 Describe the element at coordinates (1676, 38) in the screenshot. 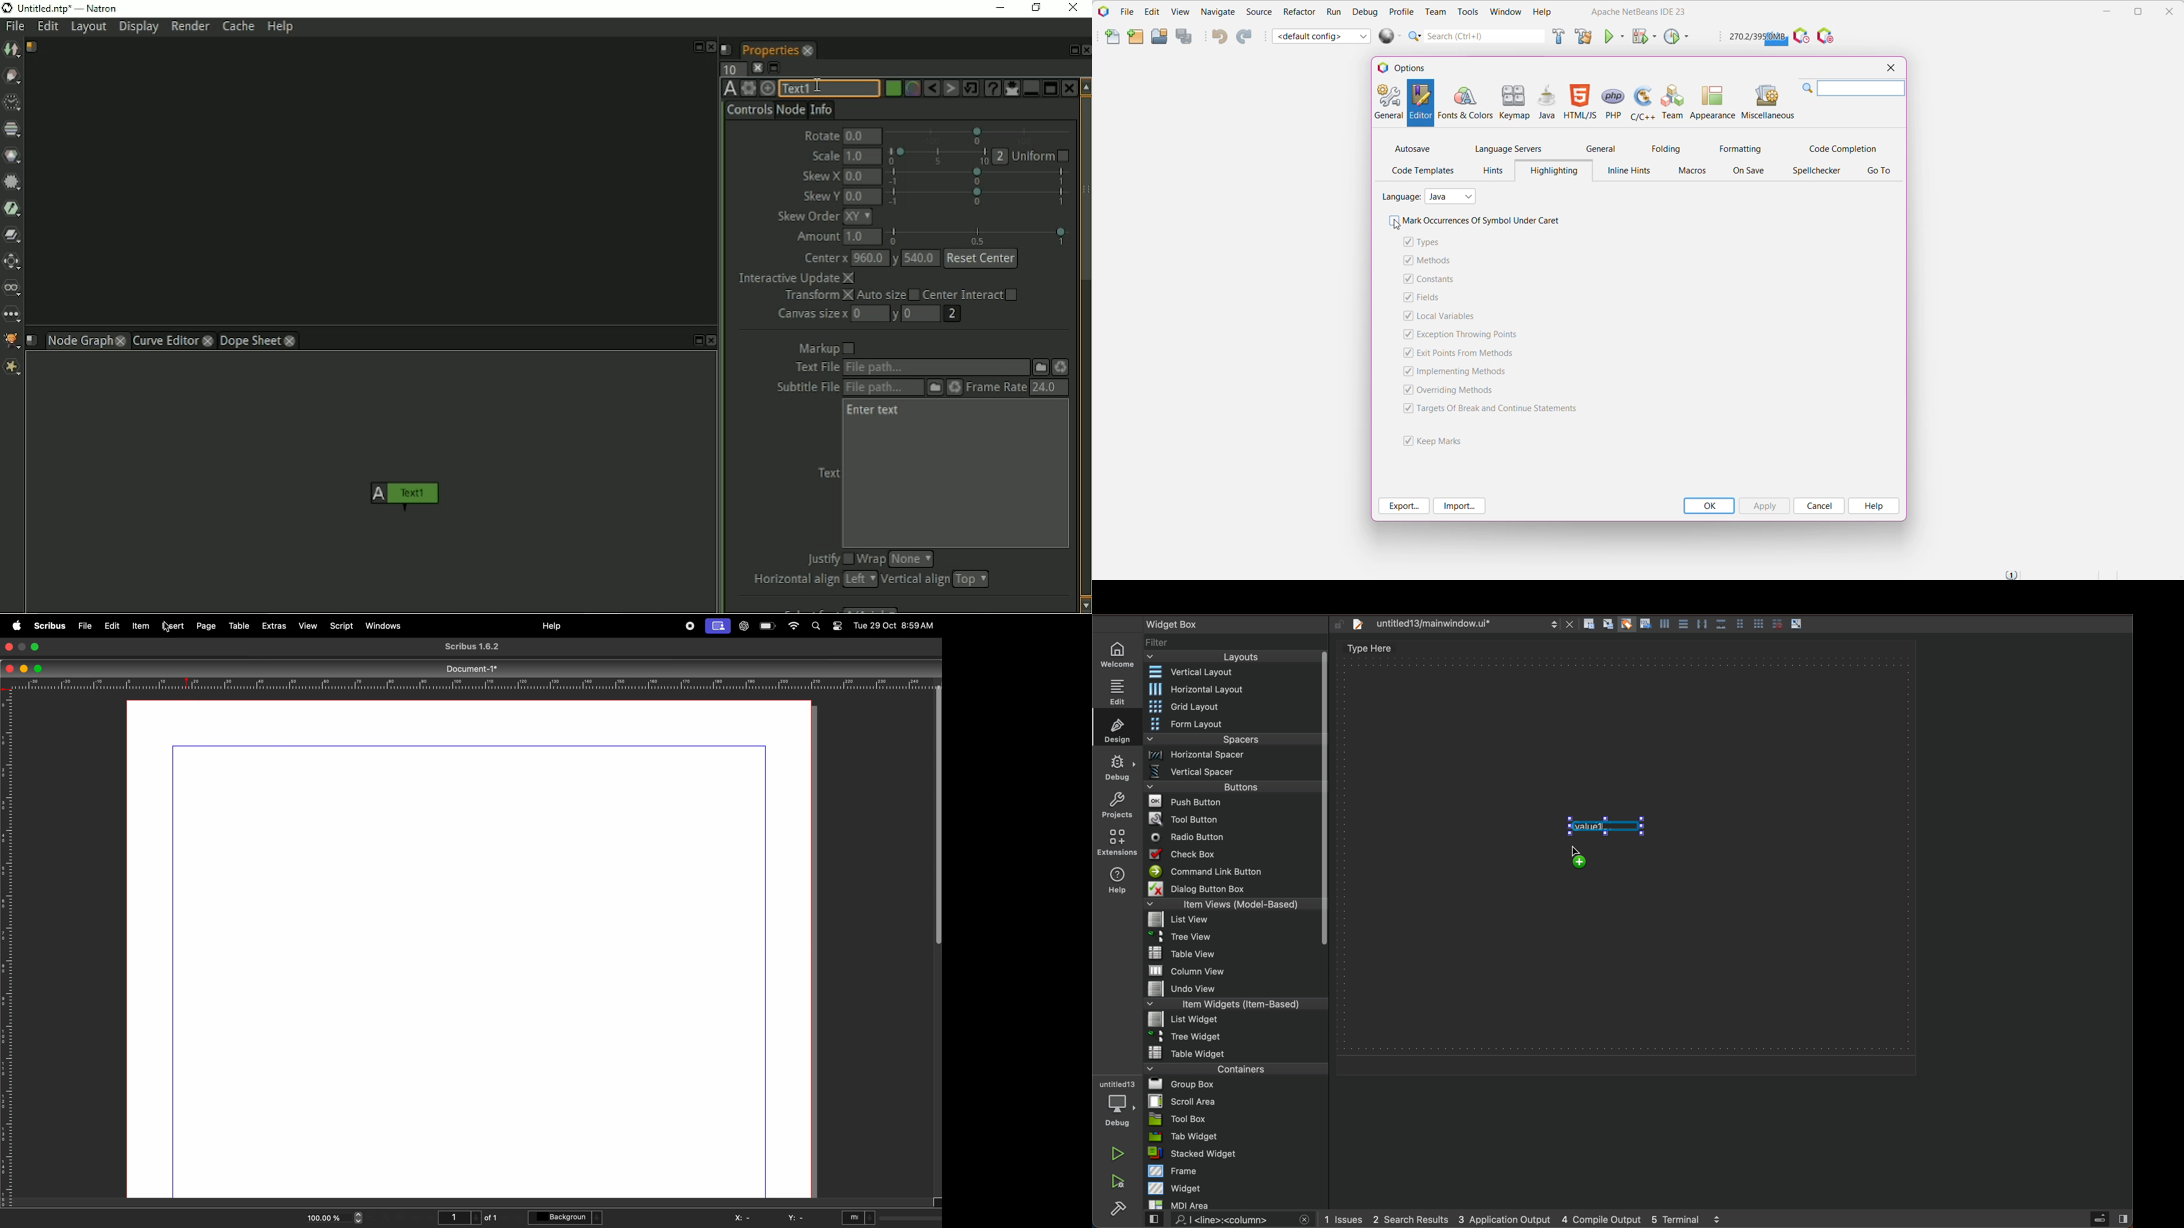

I see `Profile Project` at that location.